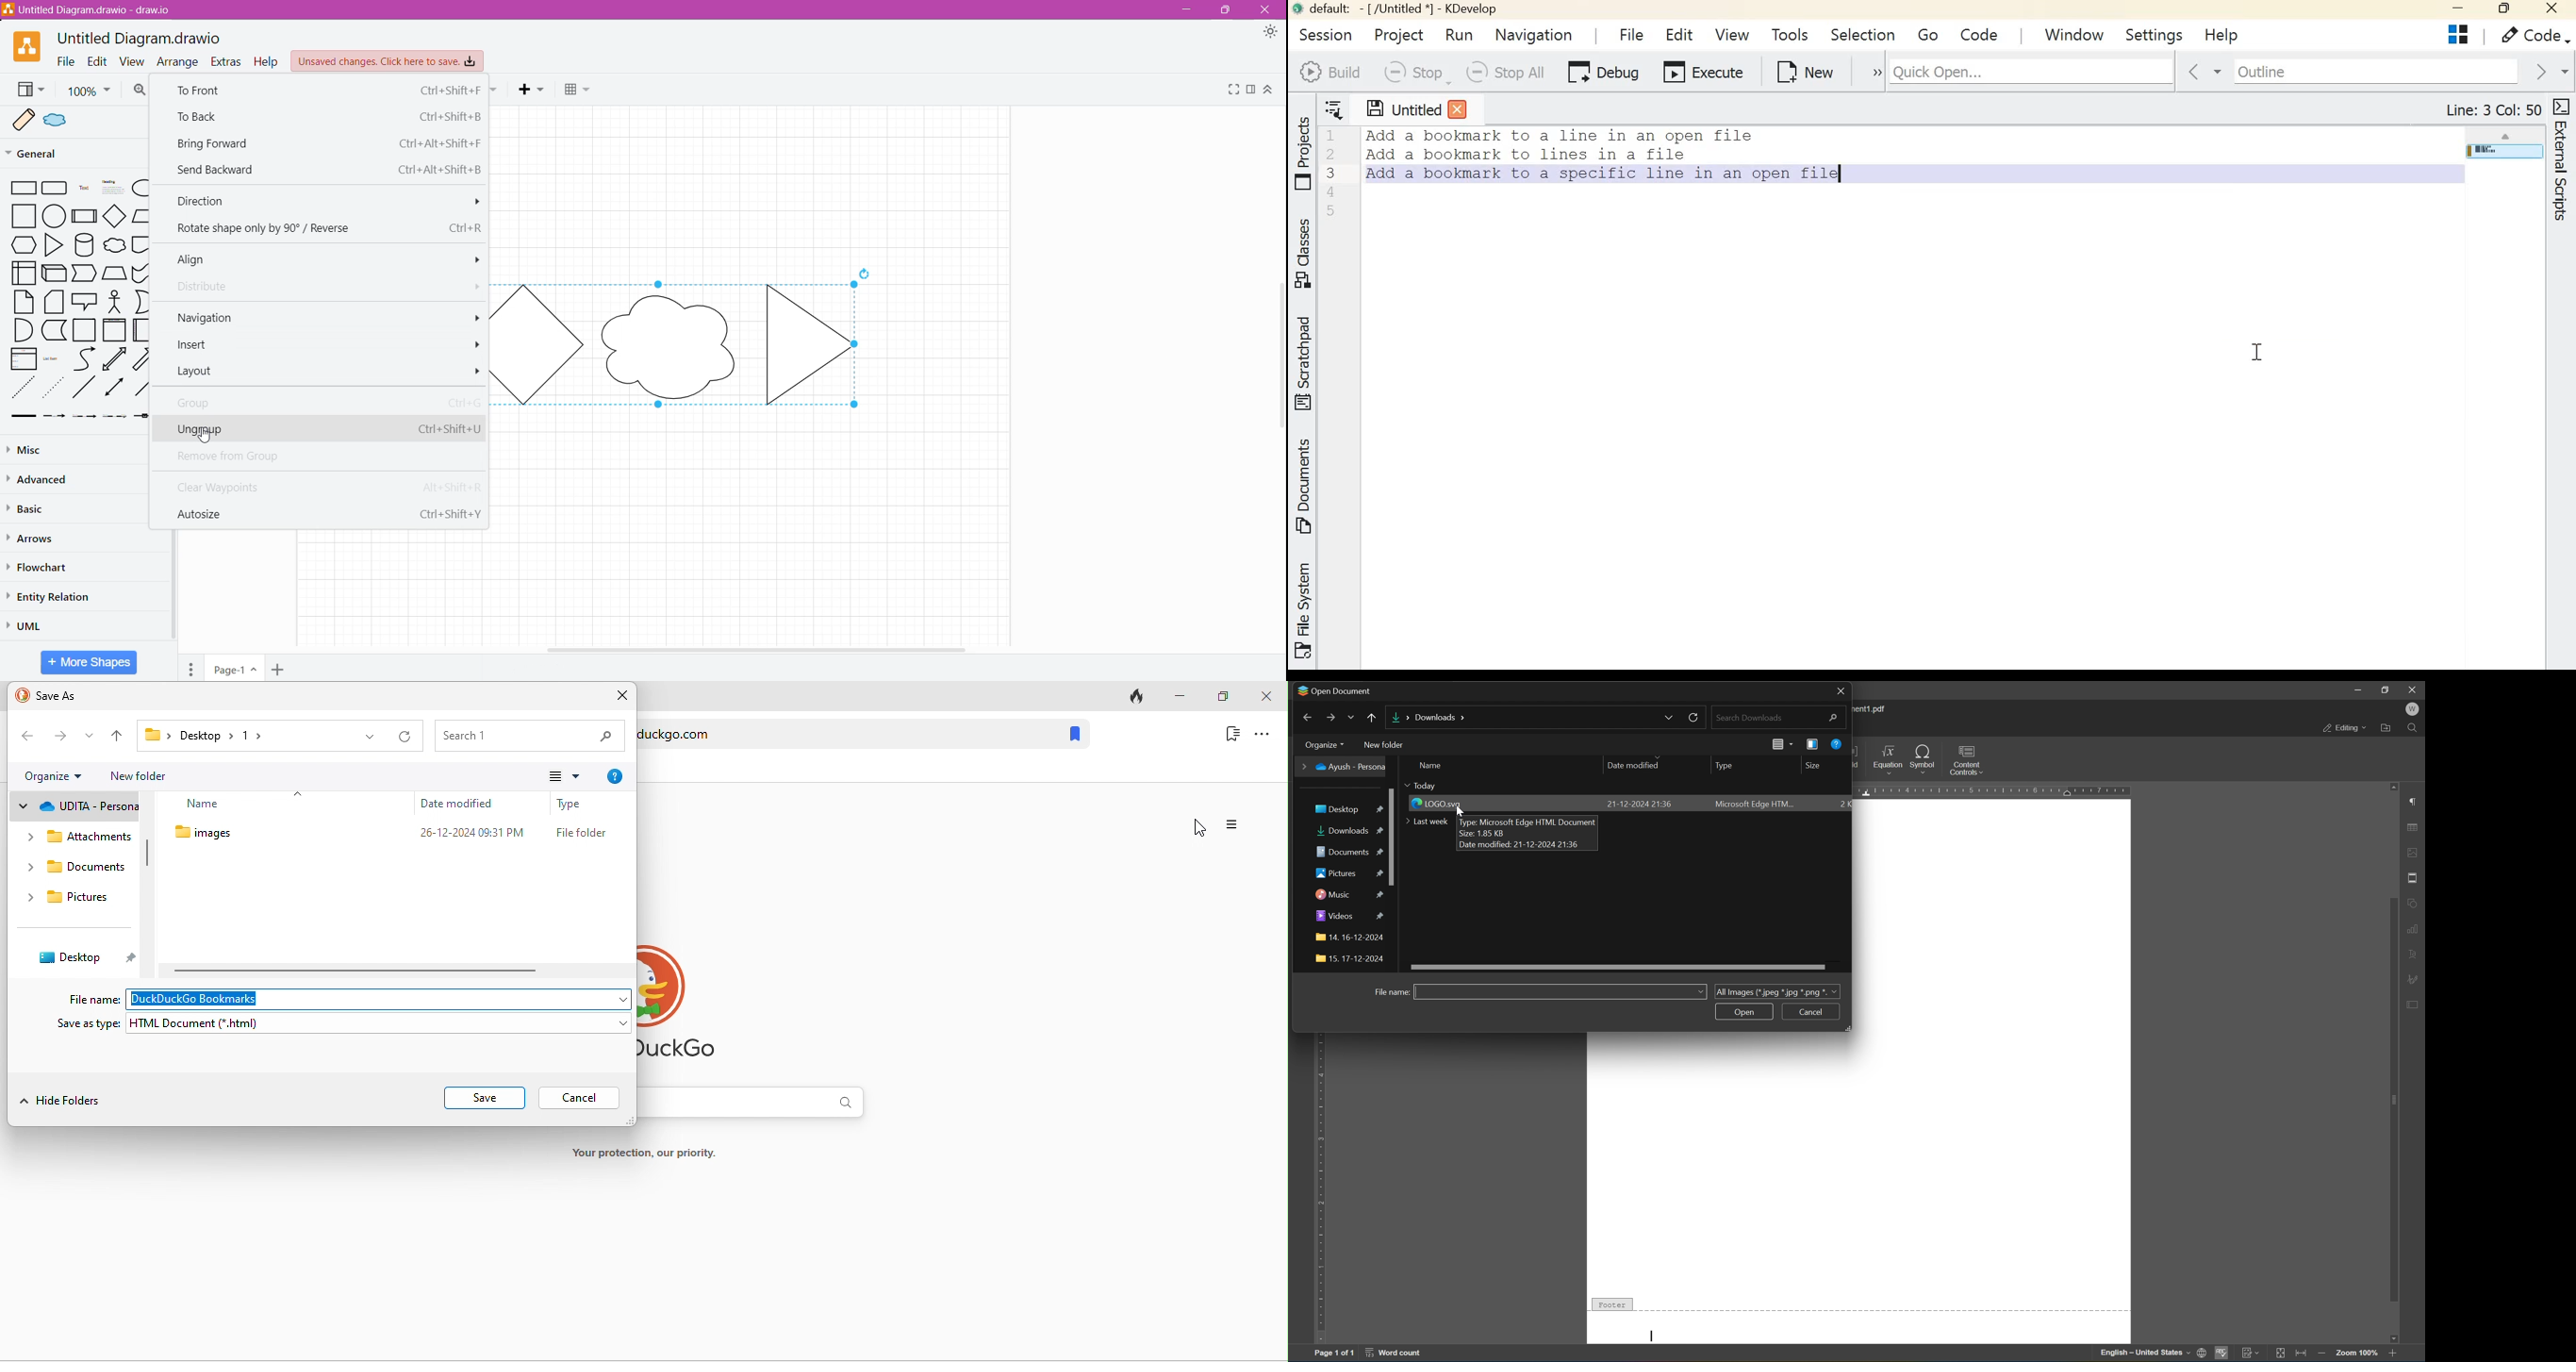  I want to click on Clear Waypoints Alt+Shift+R, so click(329, 488).